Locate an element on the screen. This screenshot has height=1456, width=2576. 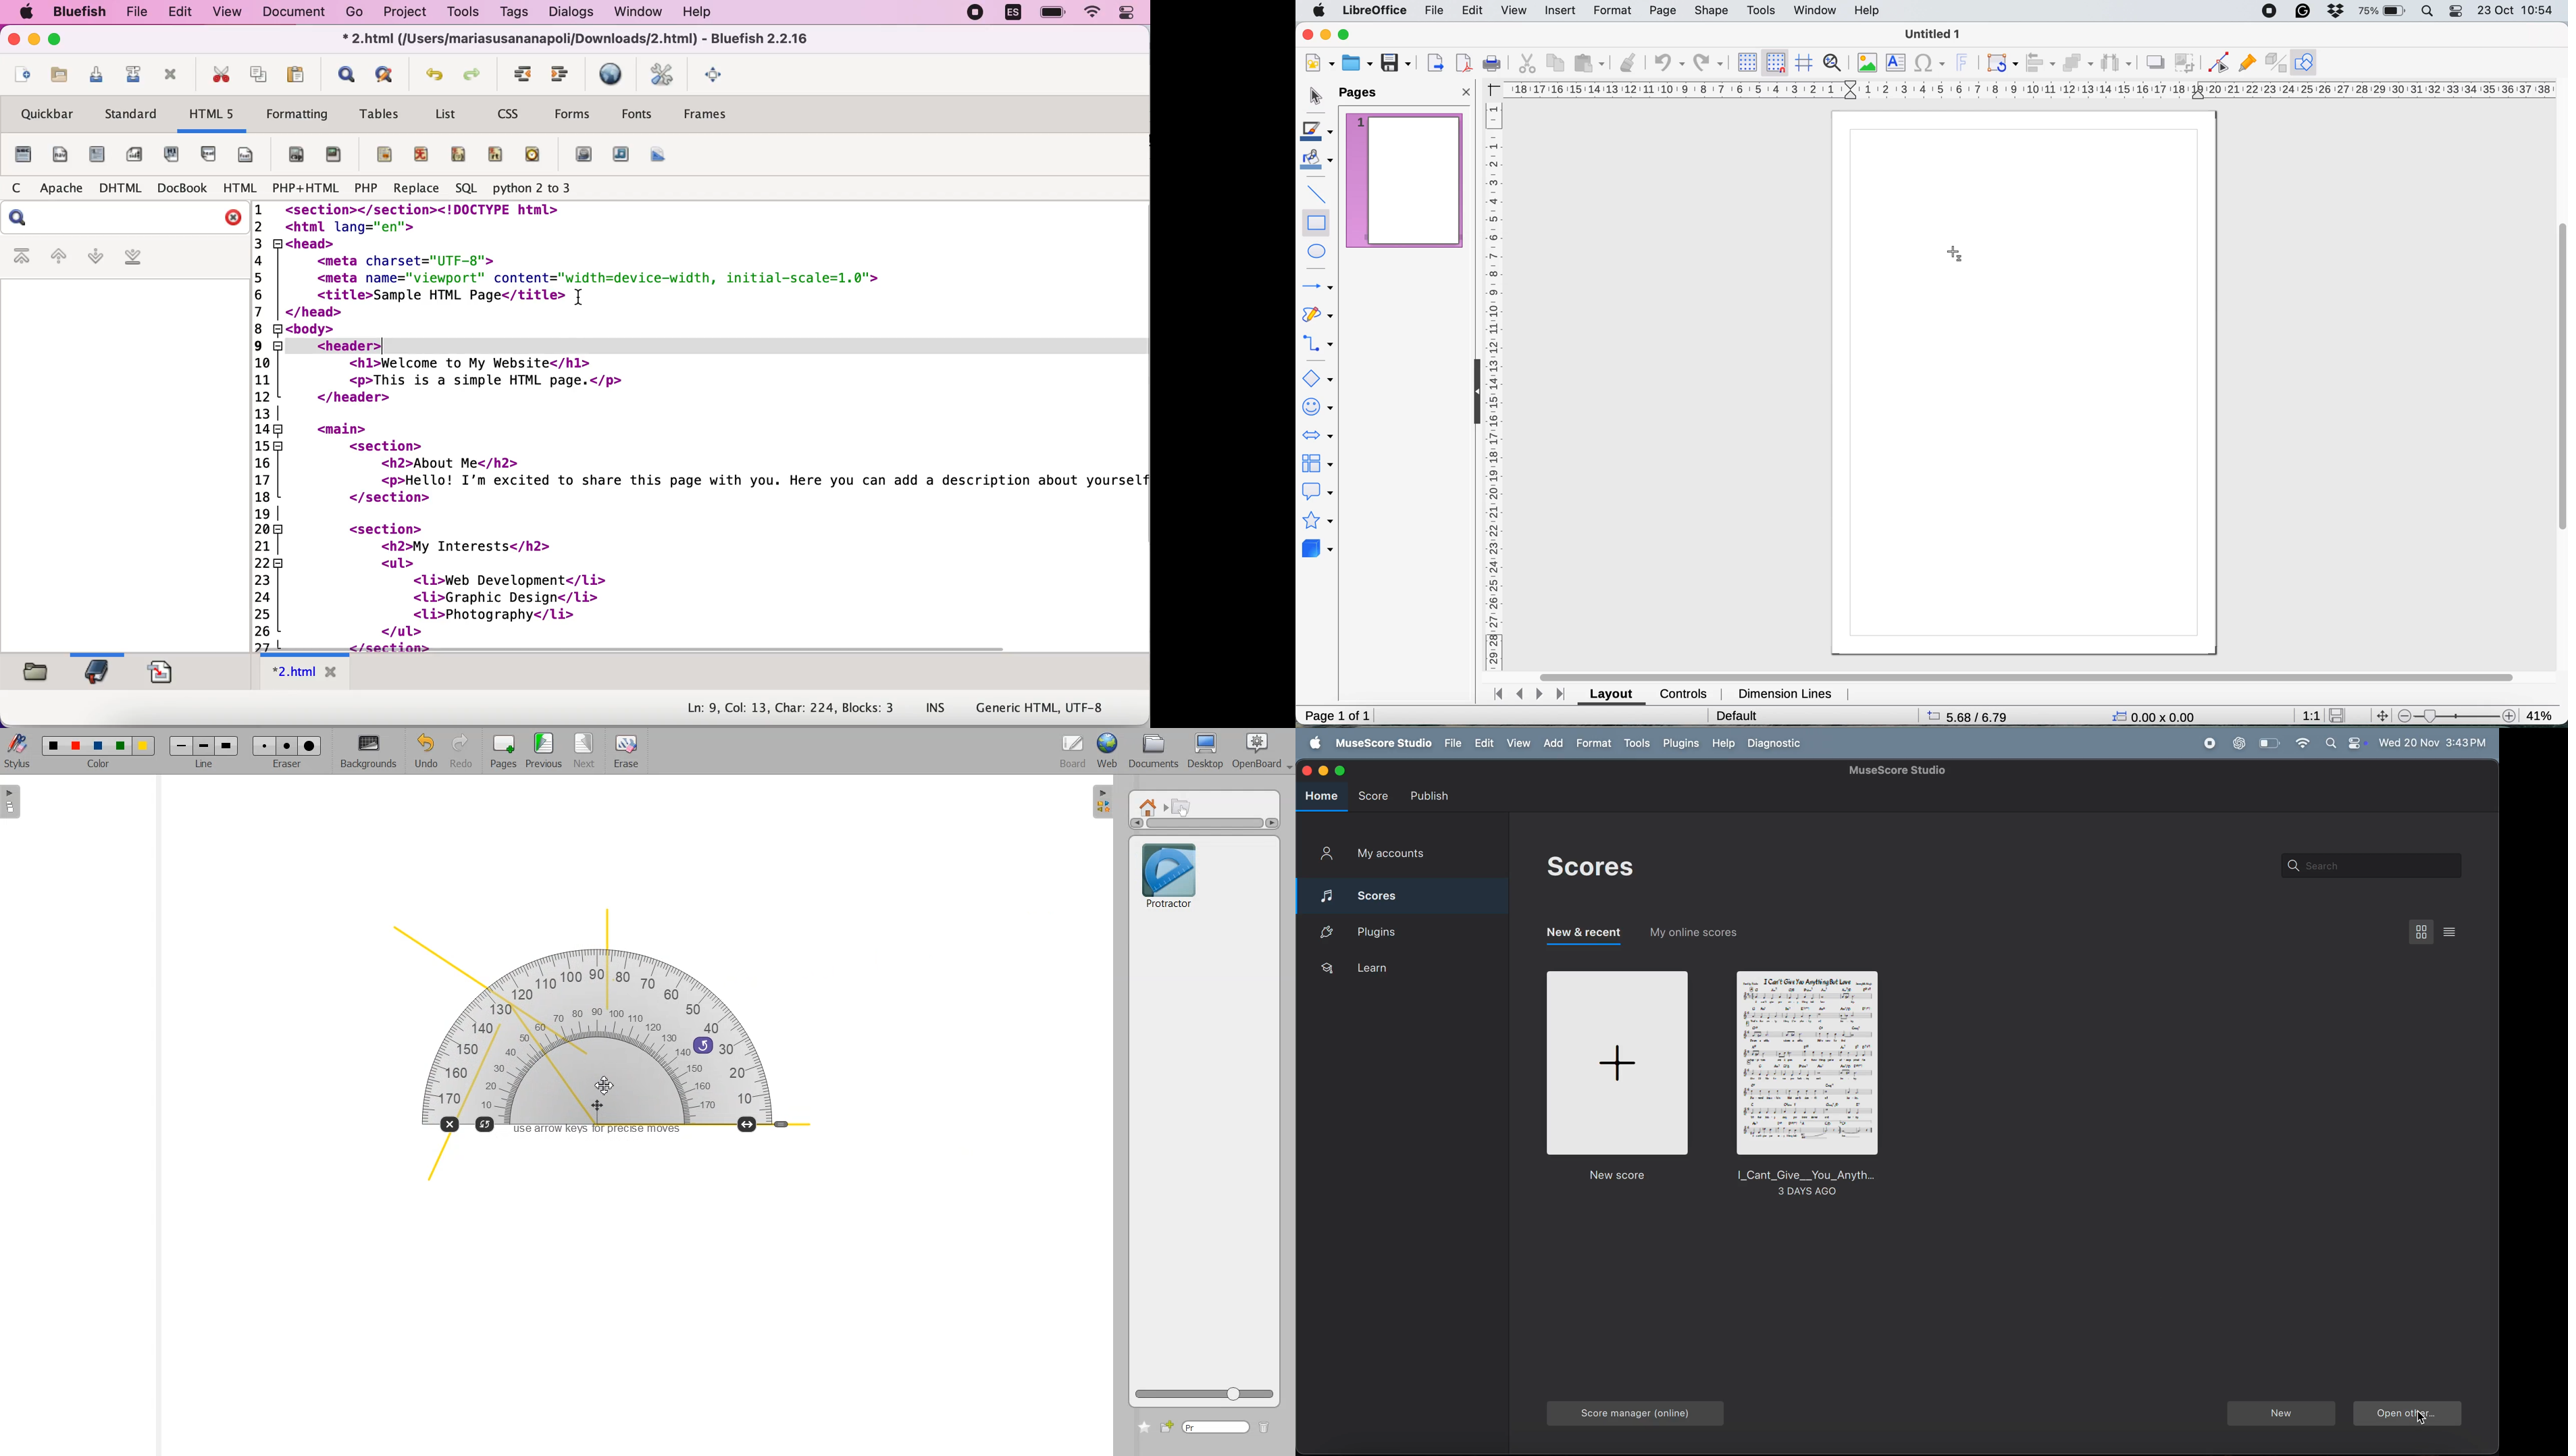
unindent is located at coordinates (521, 74).